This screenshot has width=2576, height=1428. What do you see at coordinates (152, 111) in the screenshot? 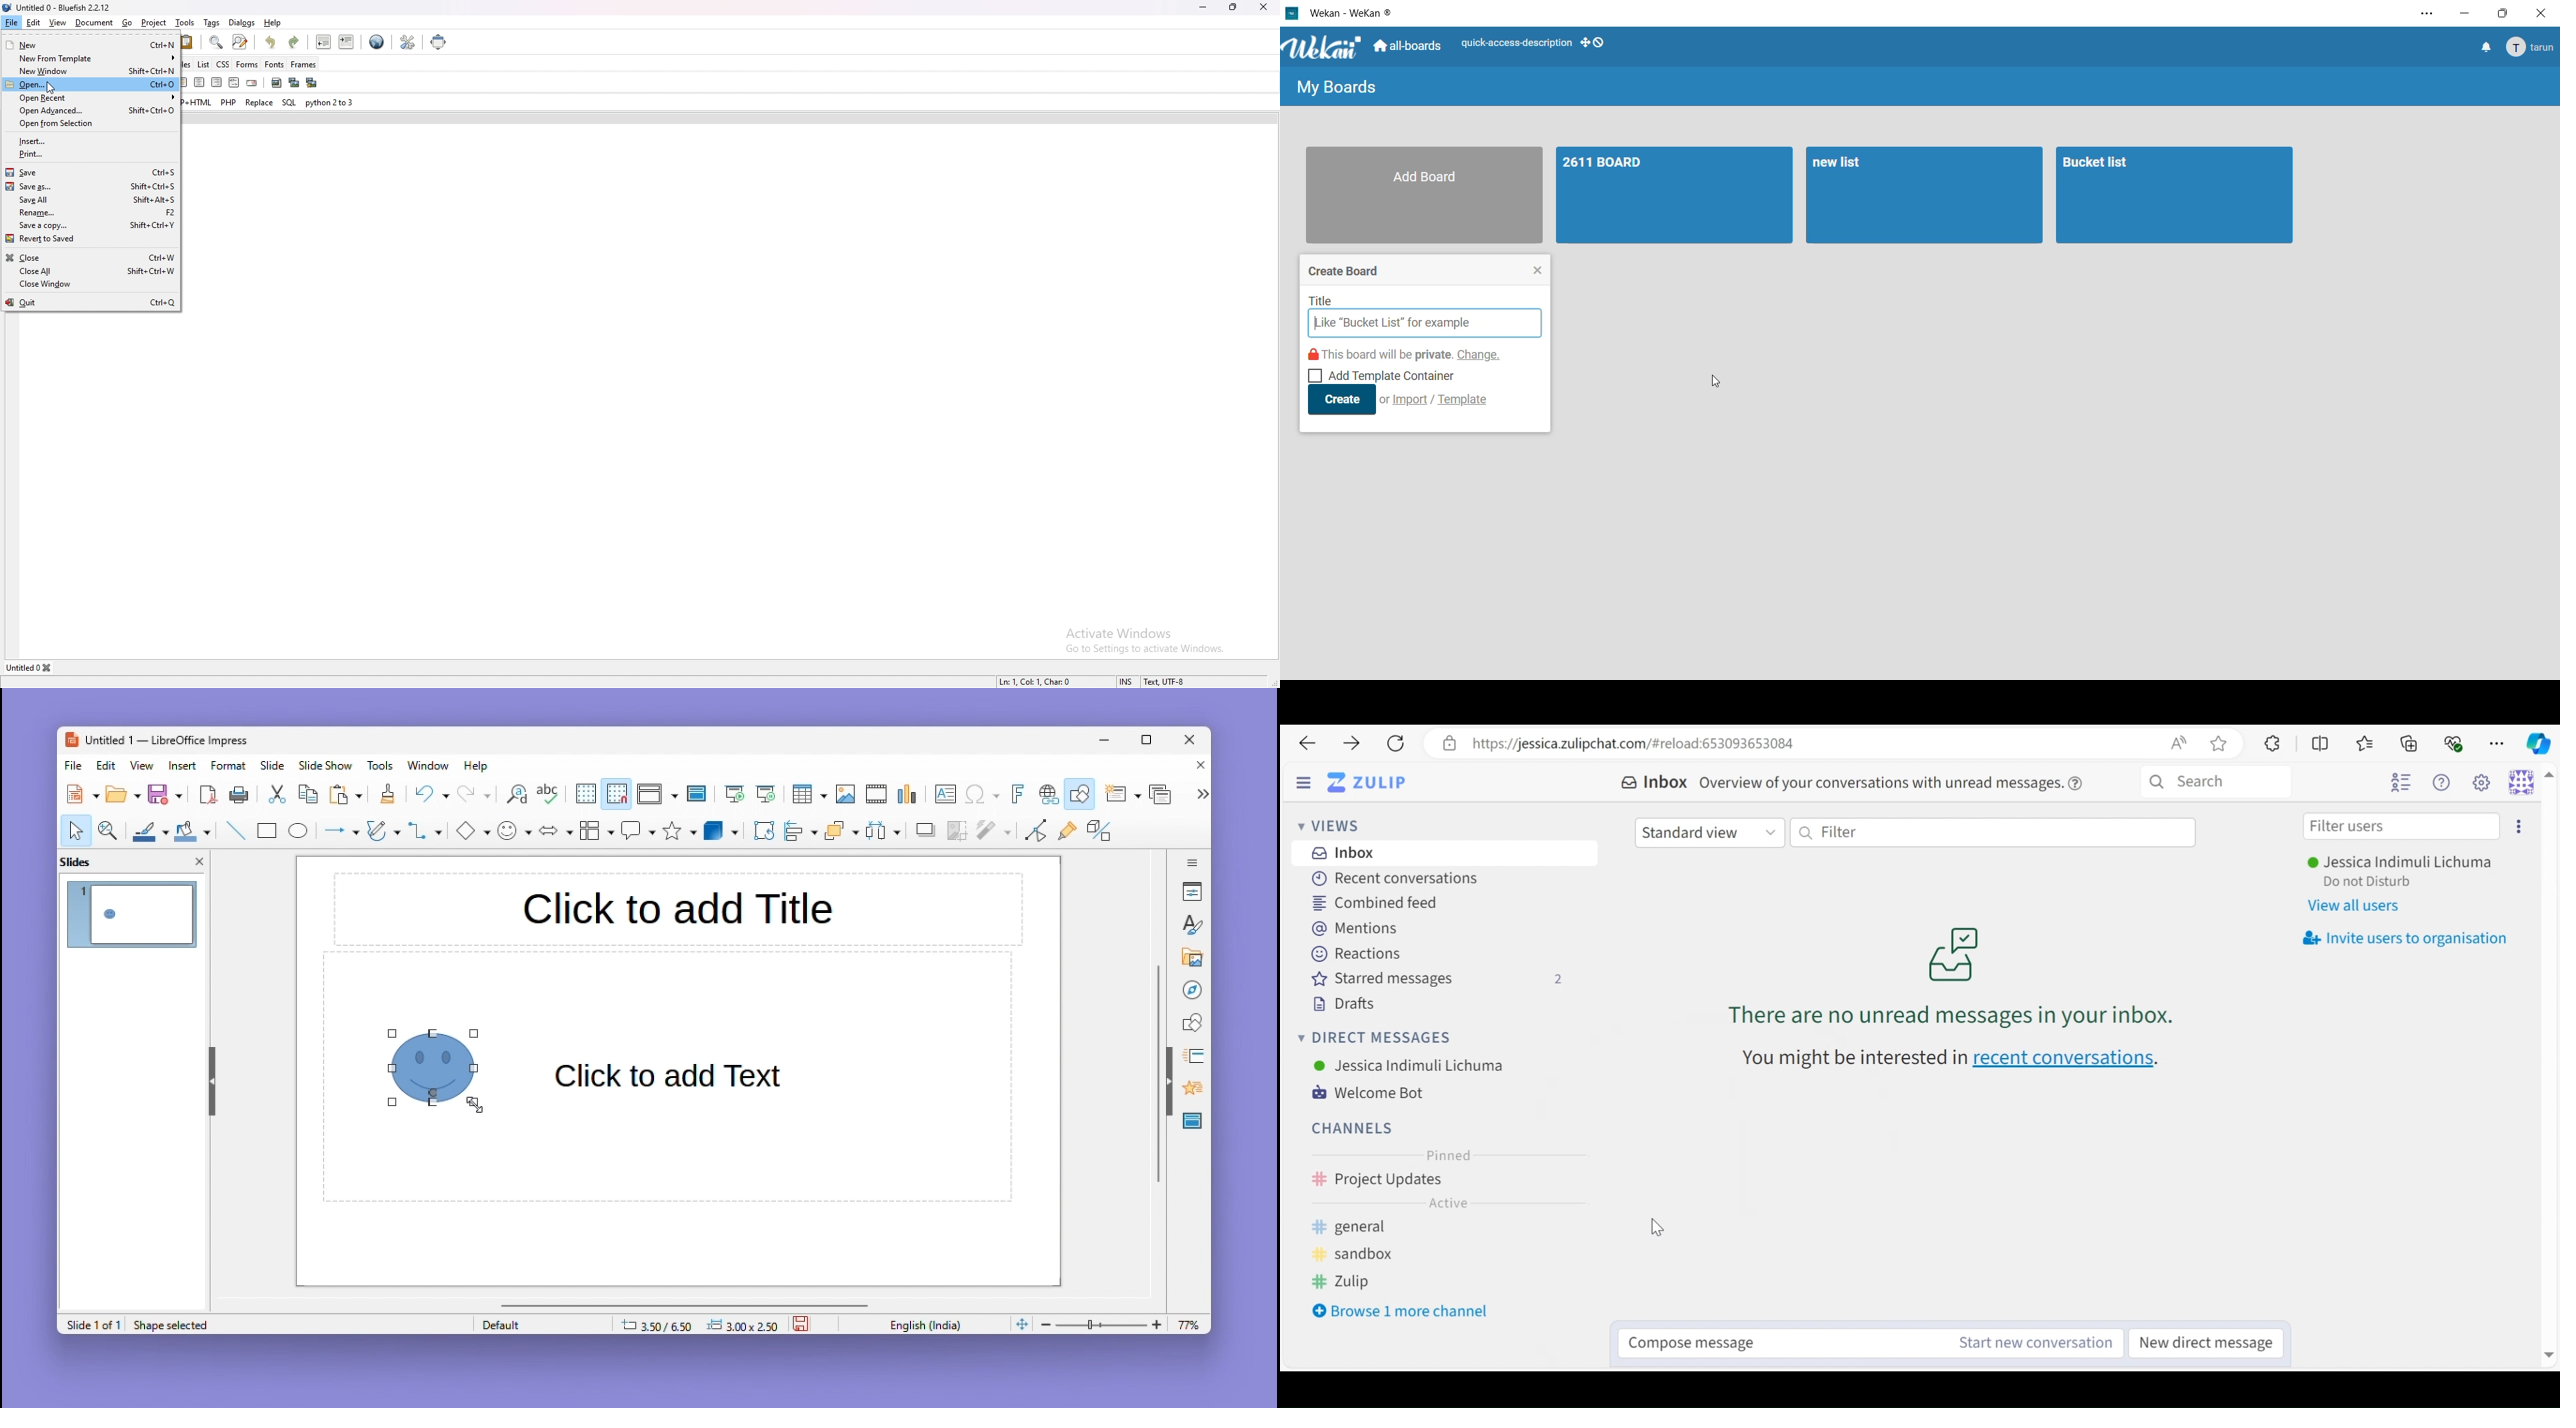
I see `Shifts Ctrl+O` at bounding box center [152, 111].